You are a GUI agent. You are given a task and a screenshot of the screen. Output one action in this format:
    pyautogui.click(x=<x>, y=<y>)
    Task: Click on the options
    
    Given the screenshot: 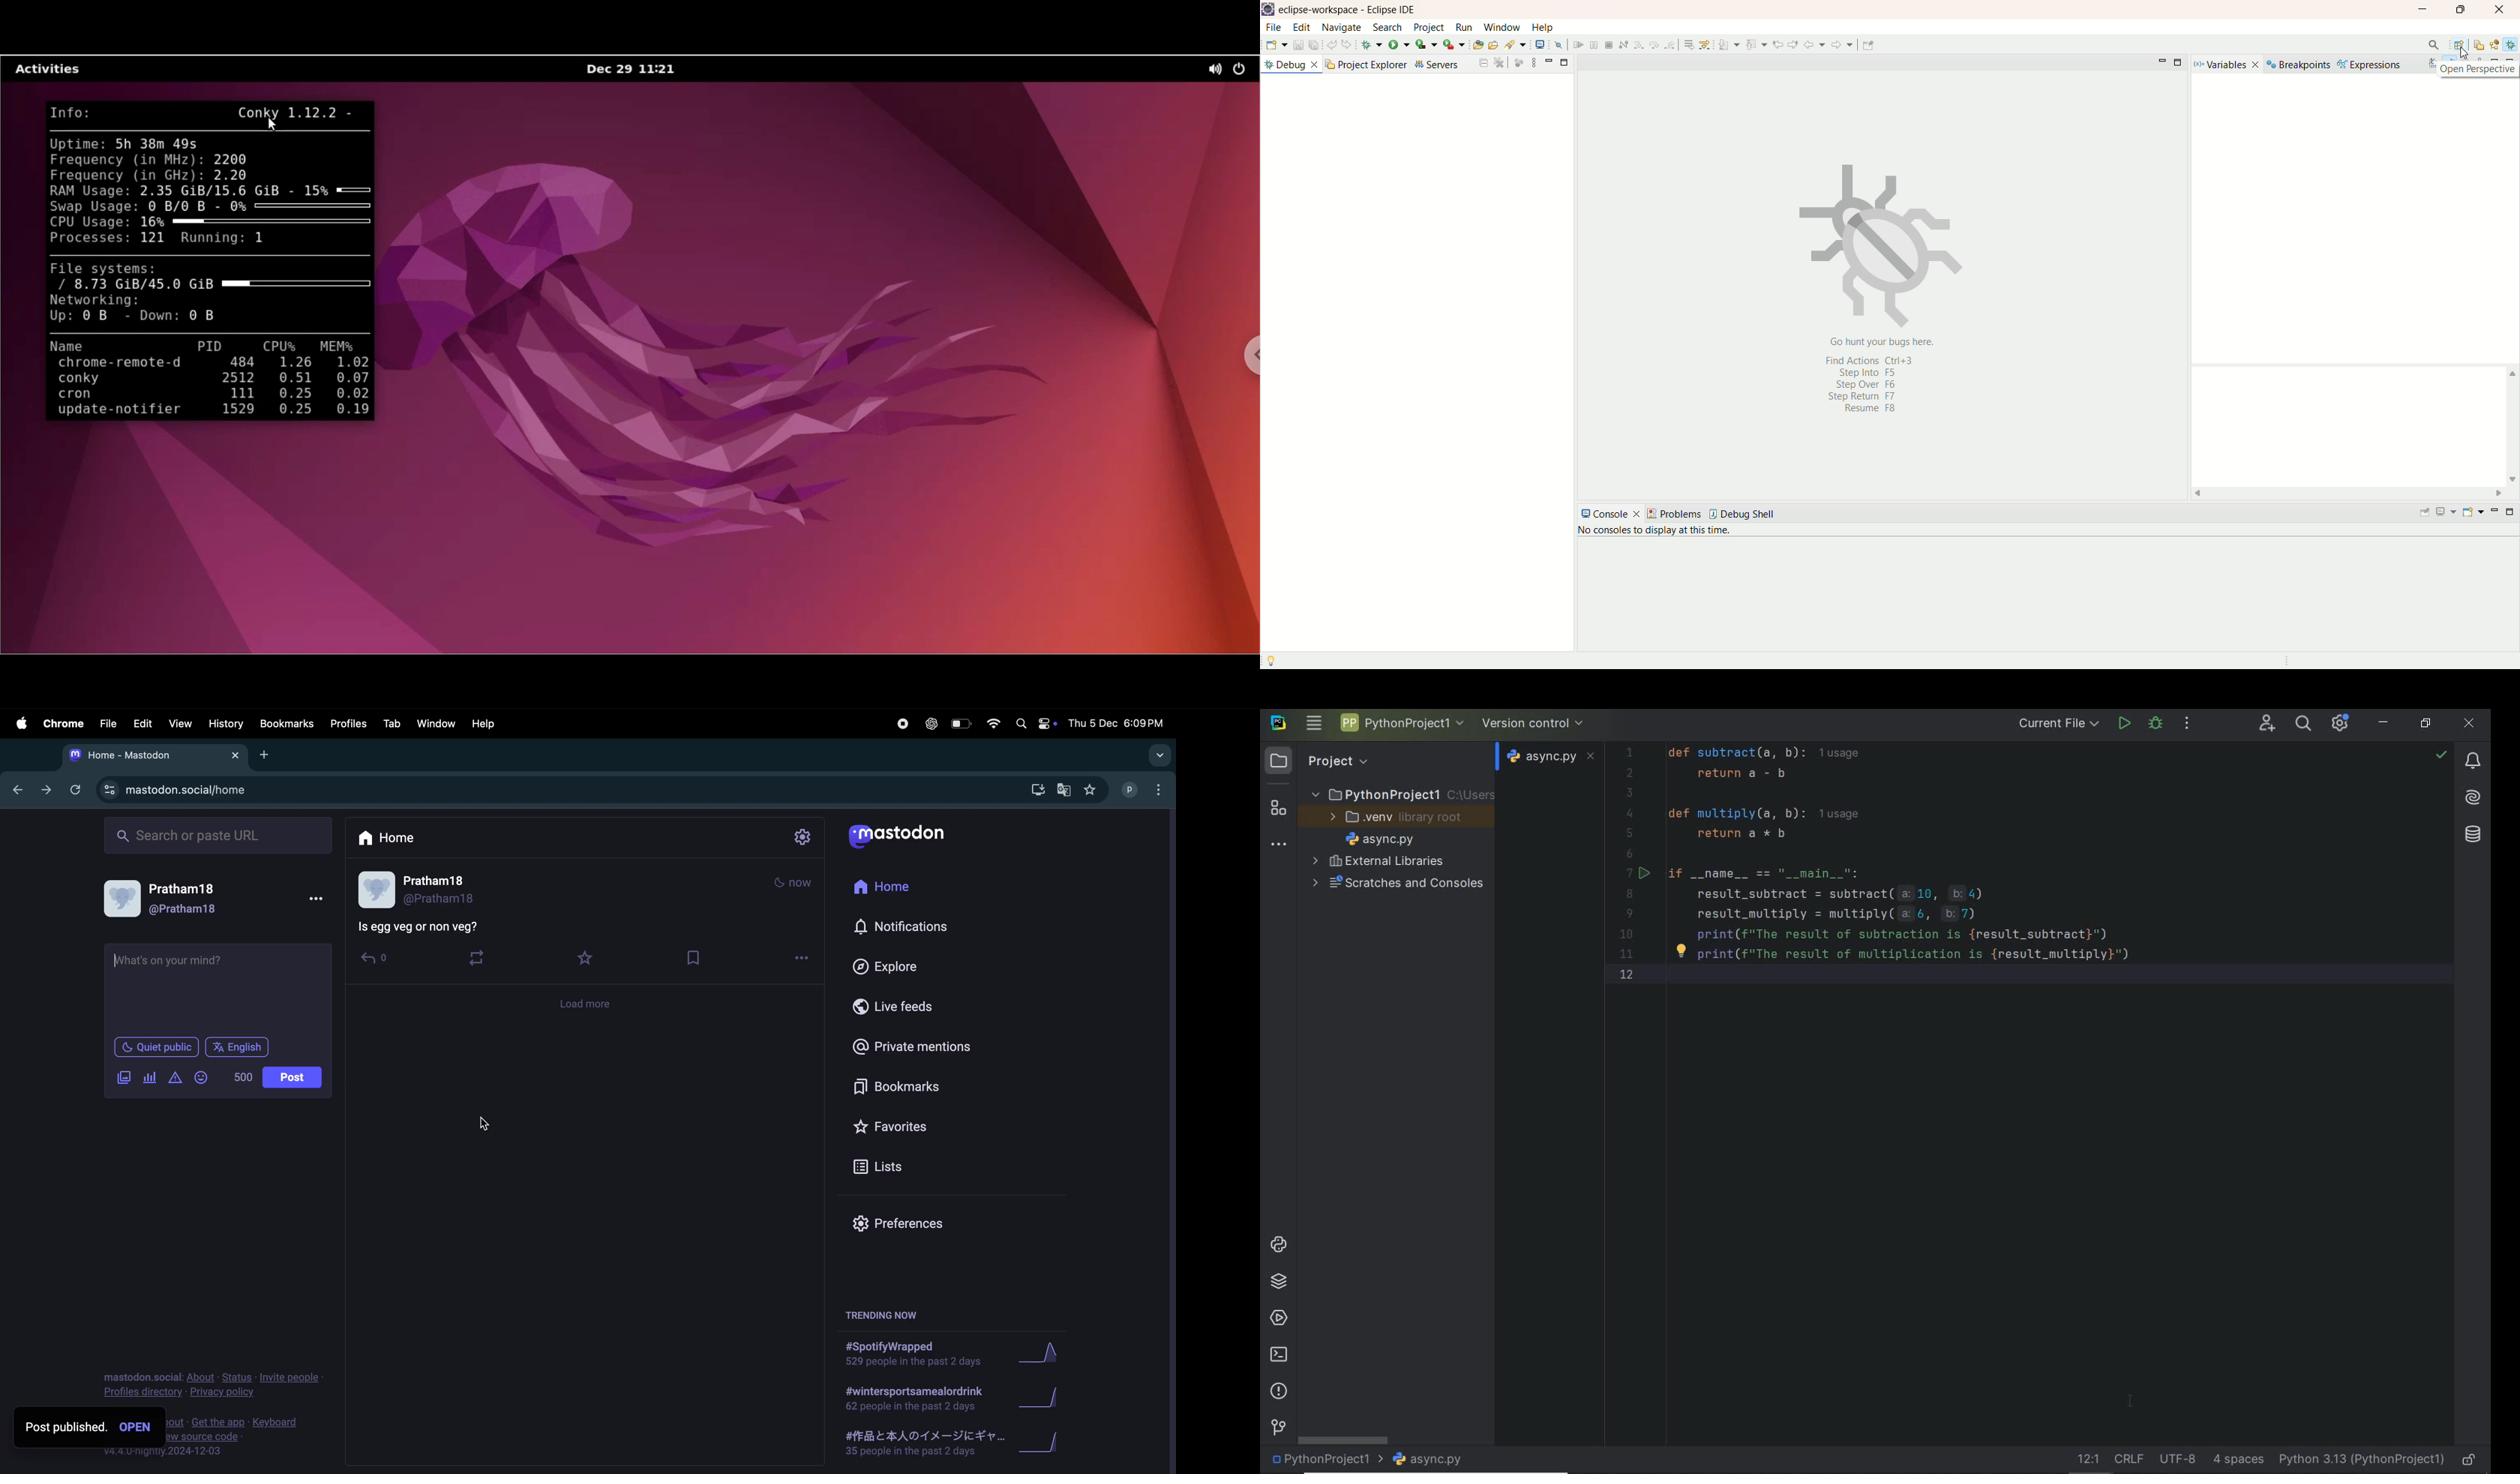 What is the action you would take?
    pyautogui.click(x=801, y=957)
    